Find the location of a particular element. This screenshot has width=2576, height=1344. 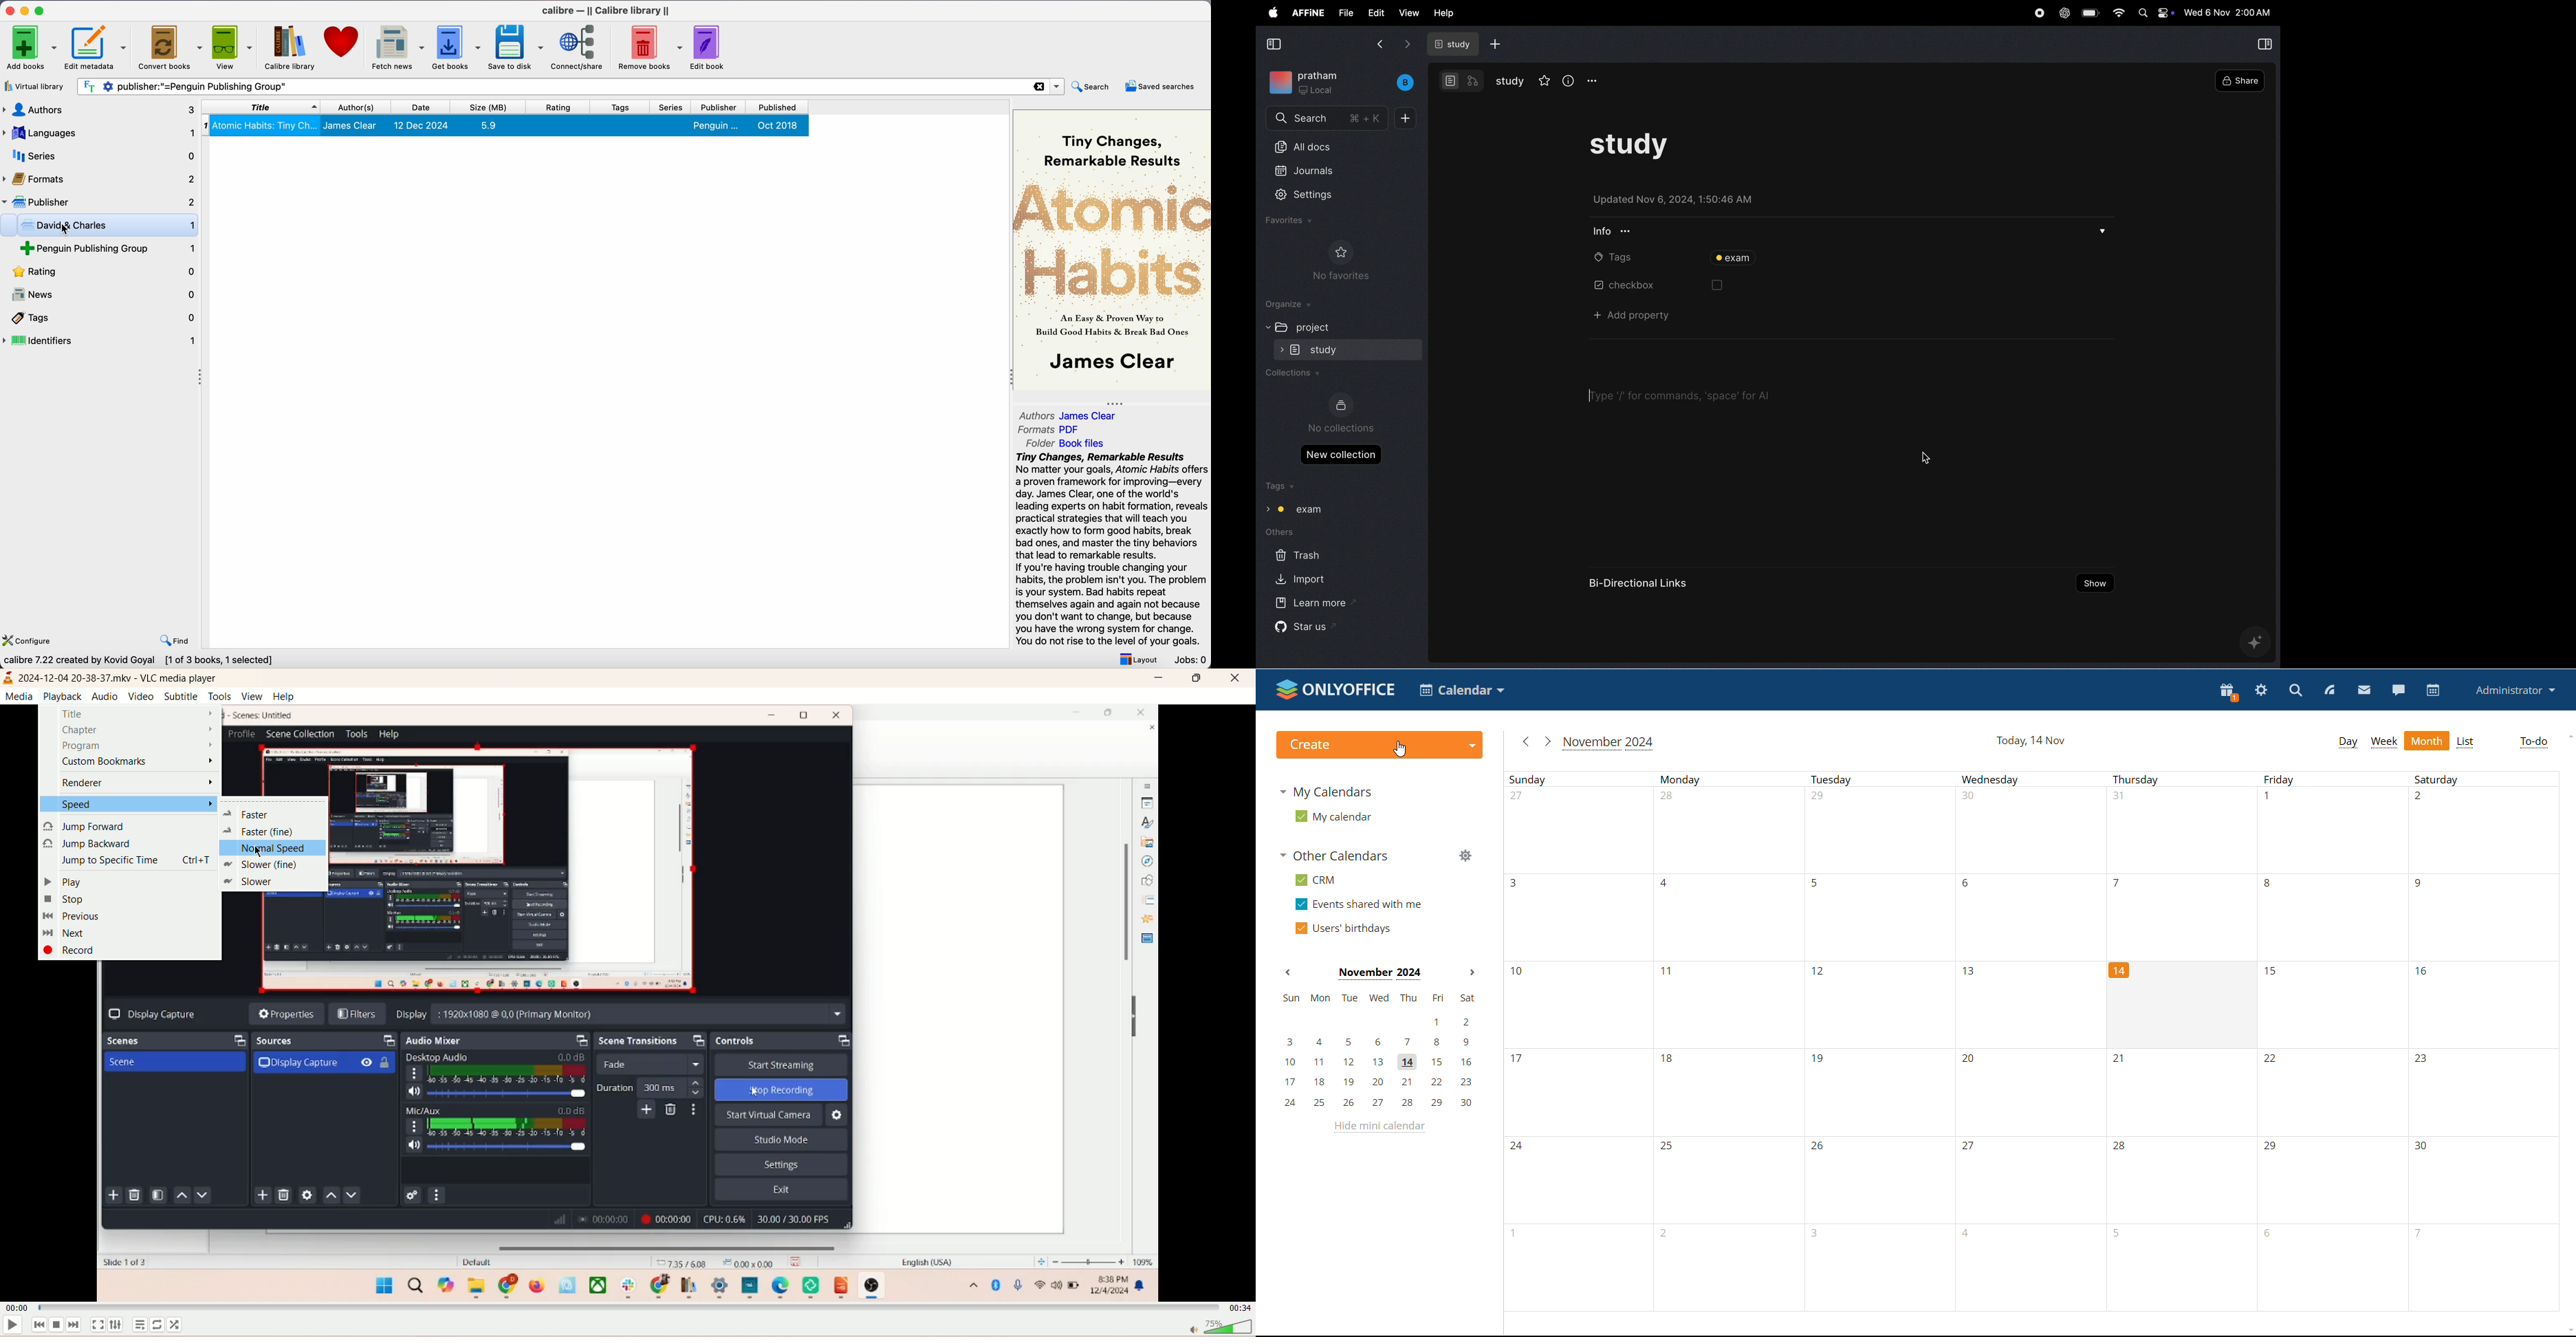

convert books is located at coordinates (170, 47).